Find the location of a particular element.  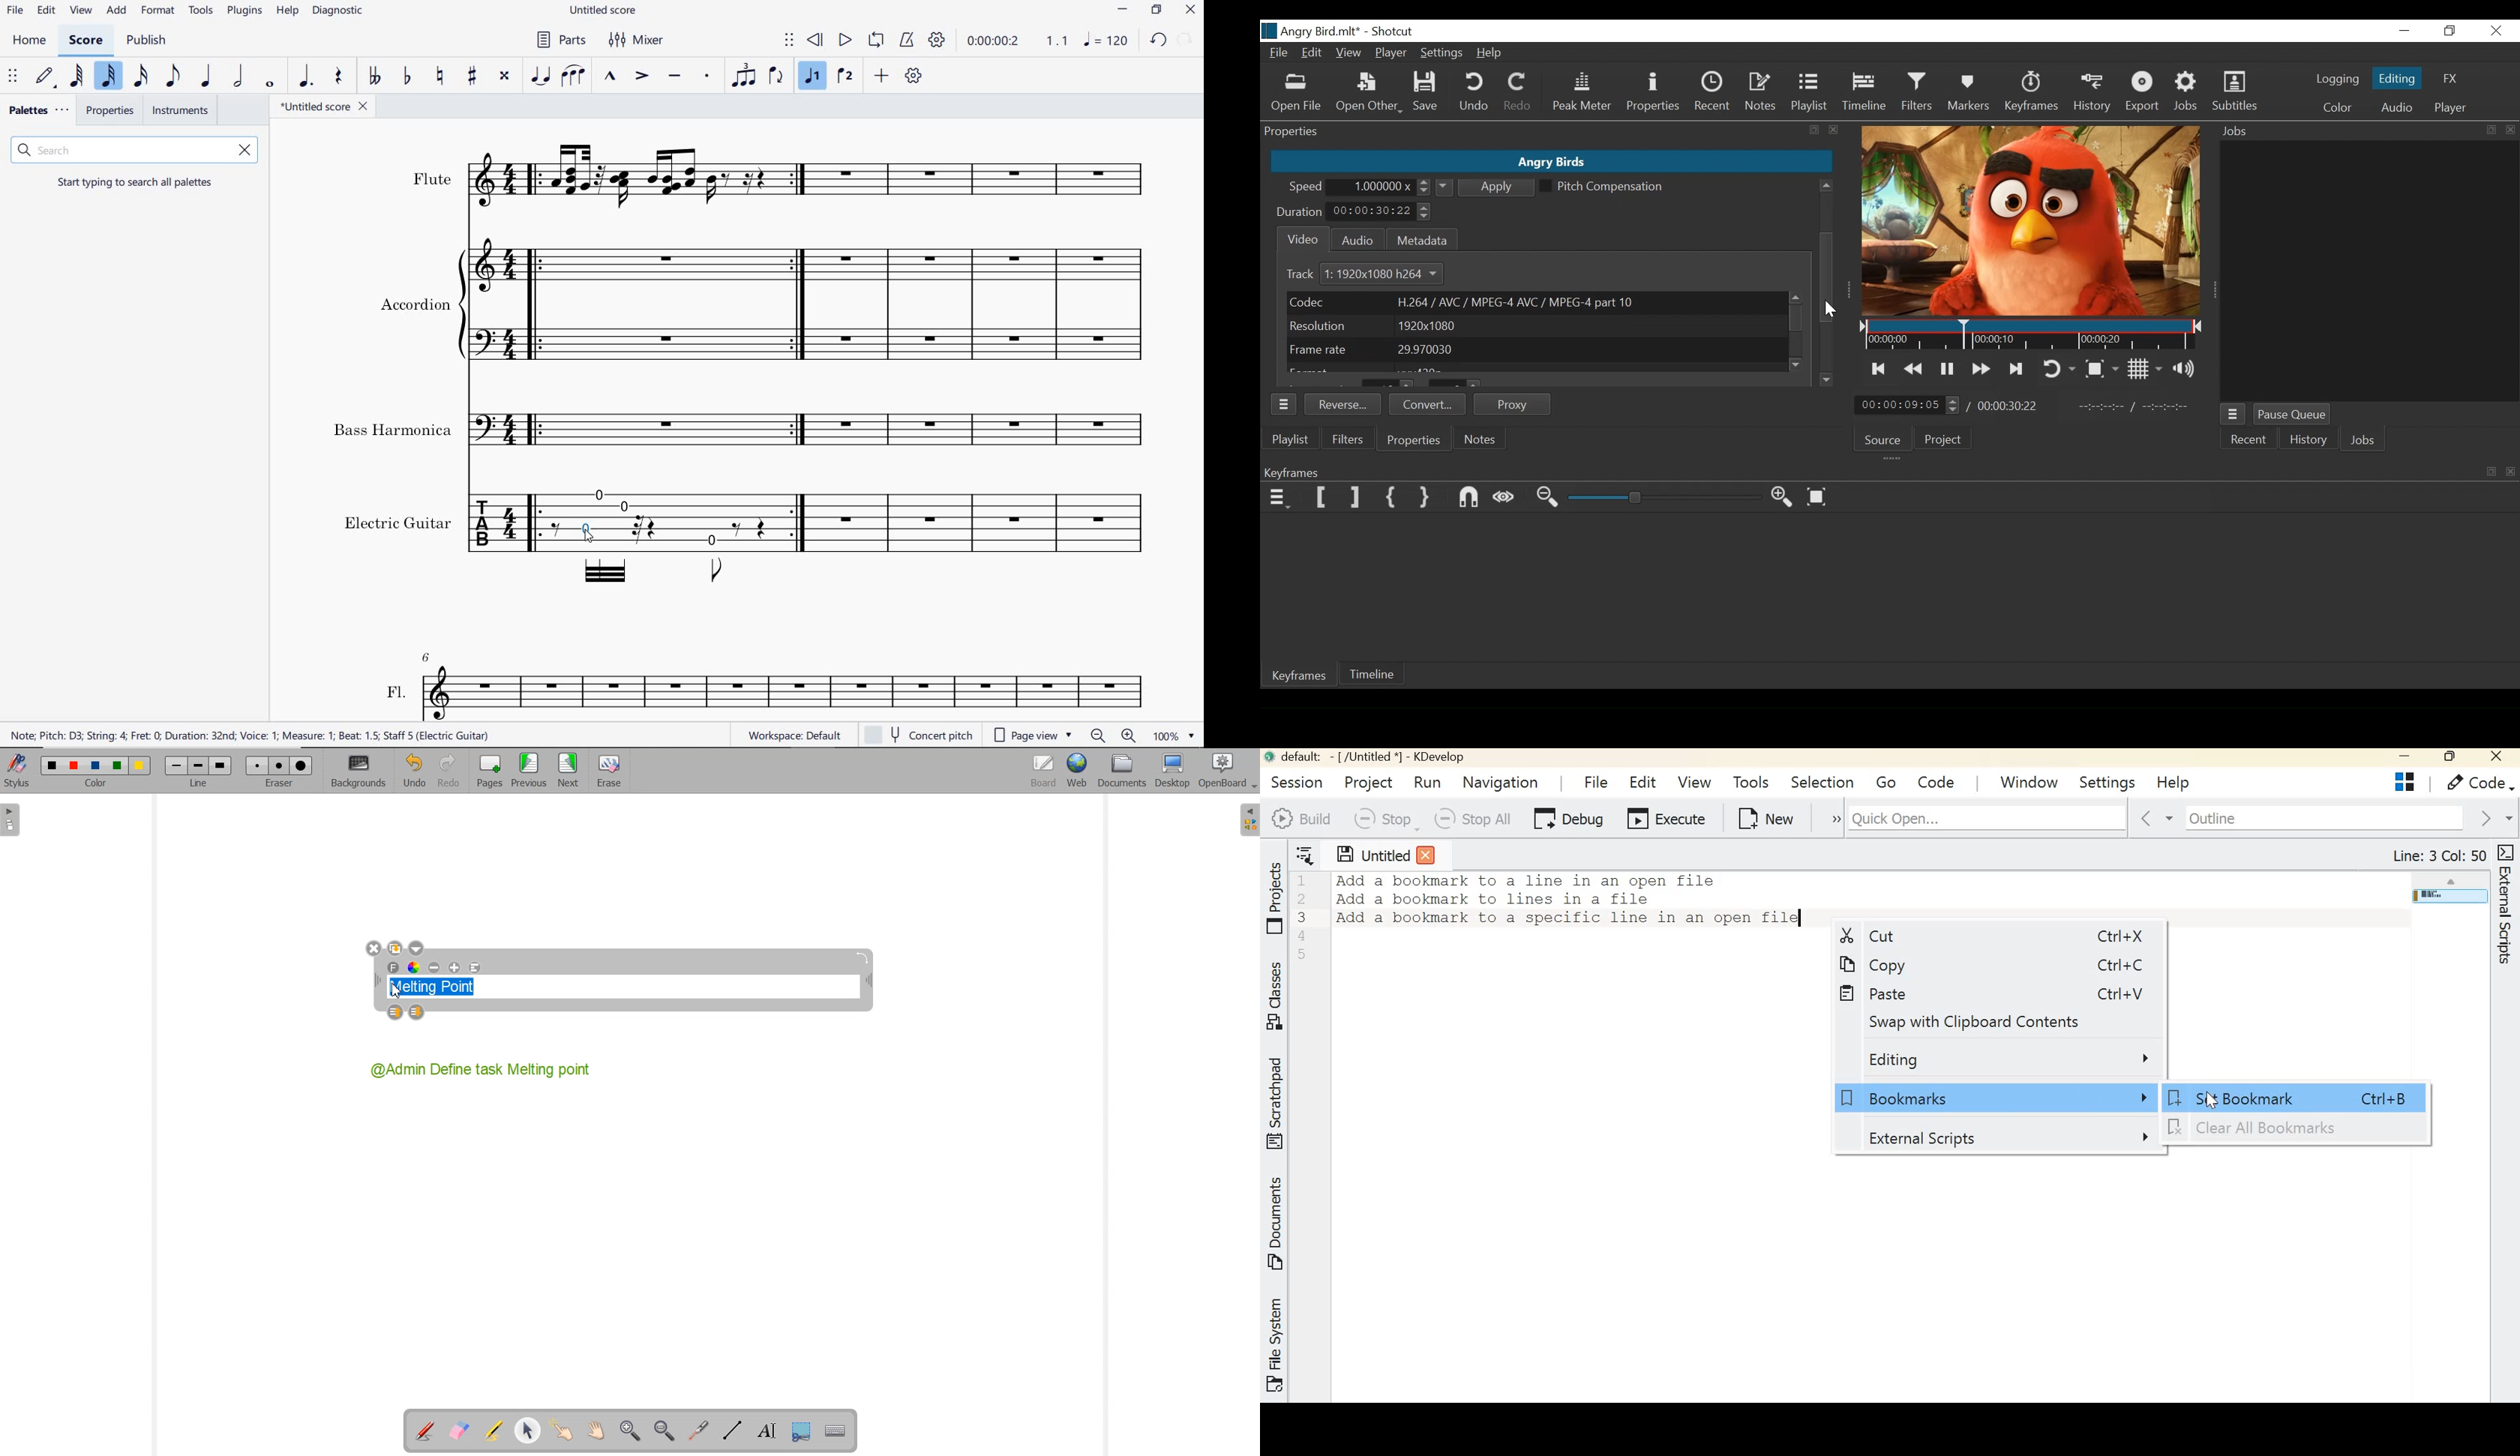

Play backward quickly is located at coordinates (1913, 369).